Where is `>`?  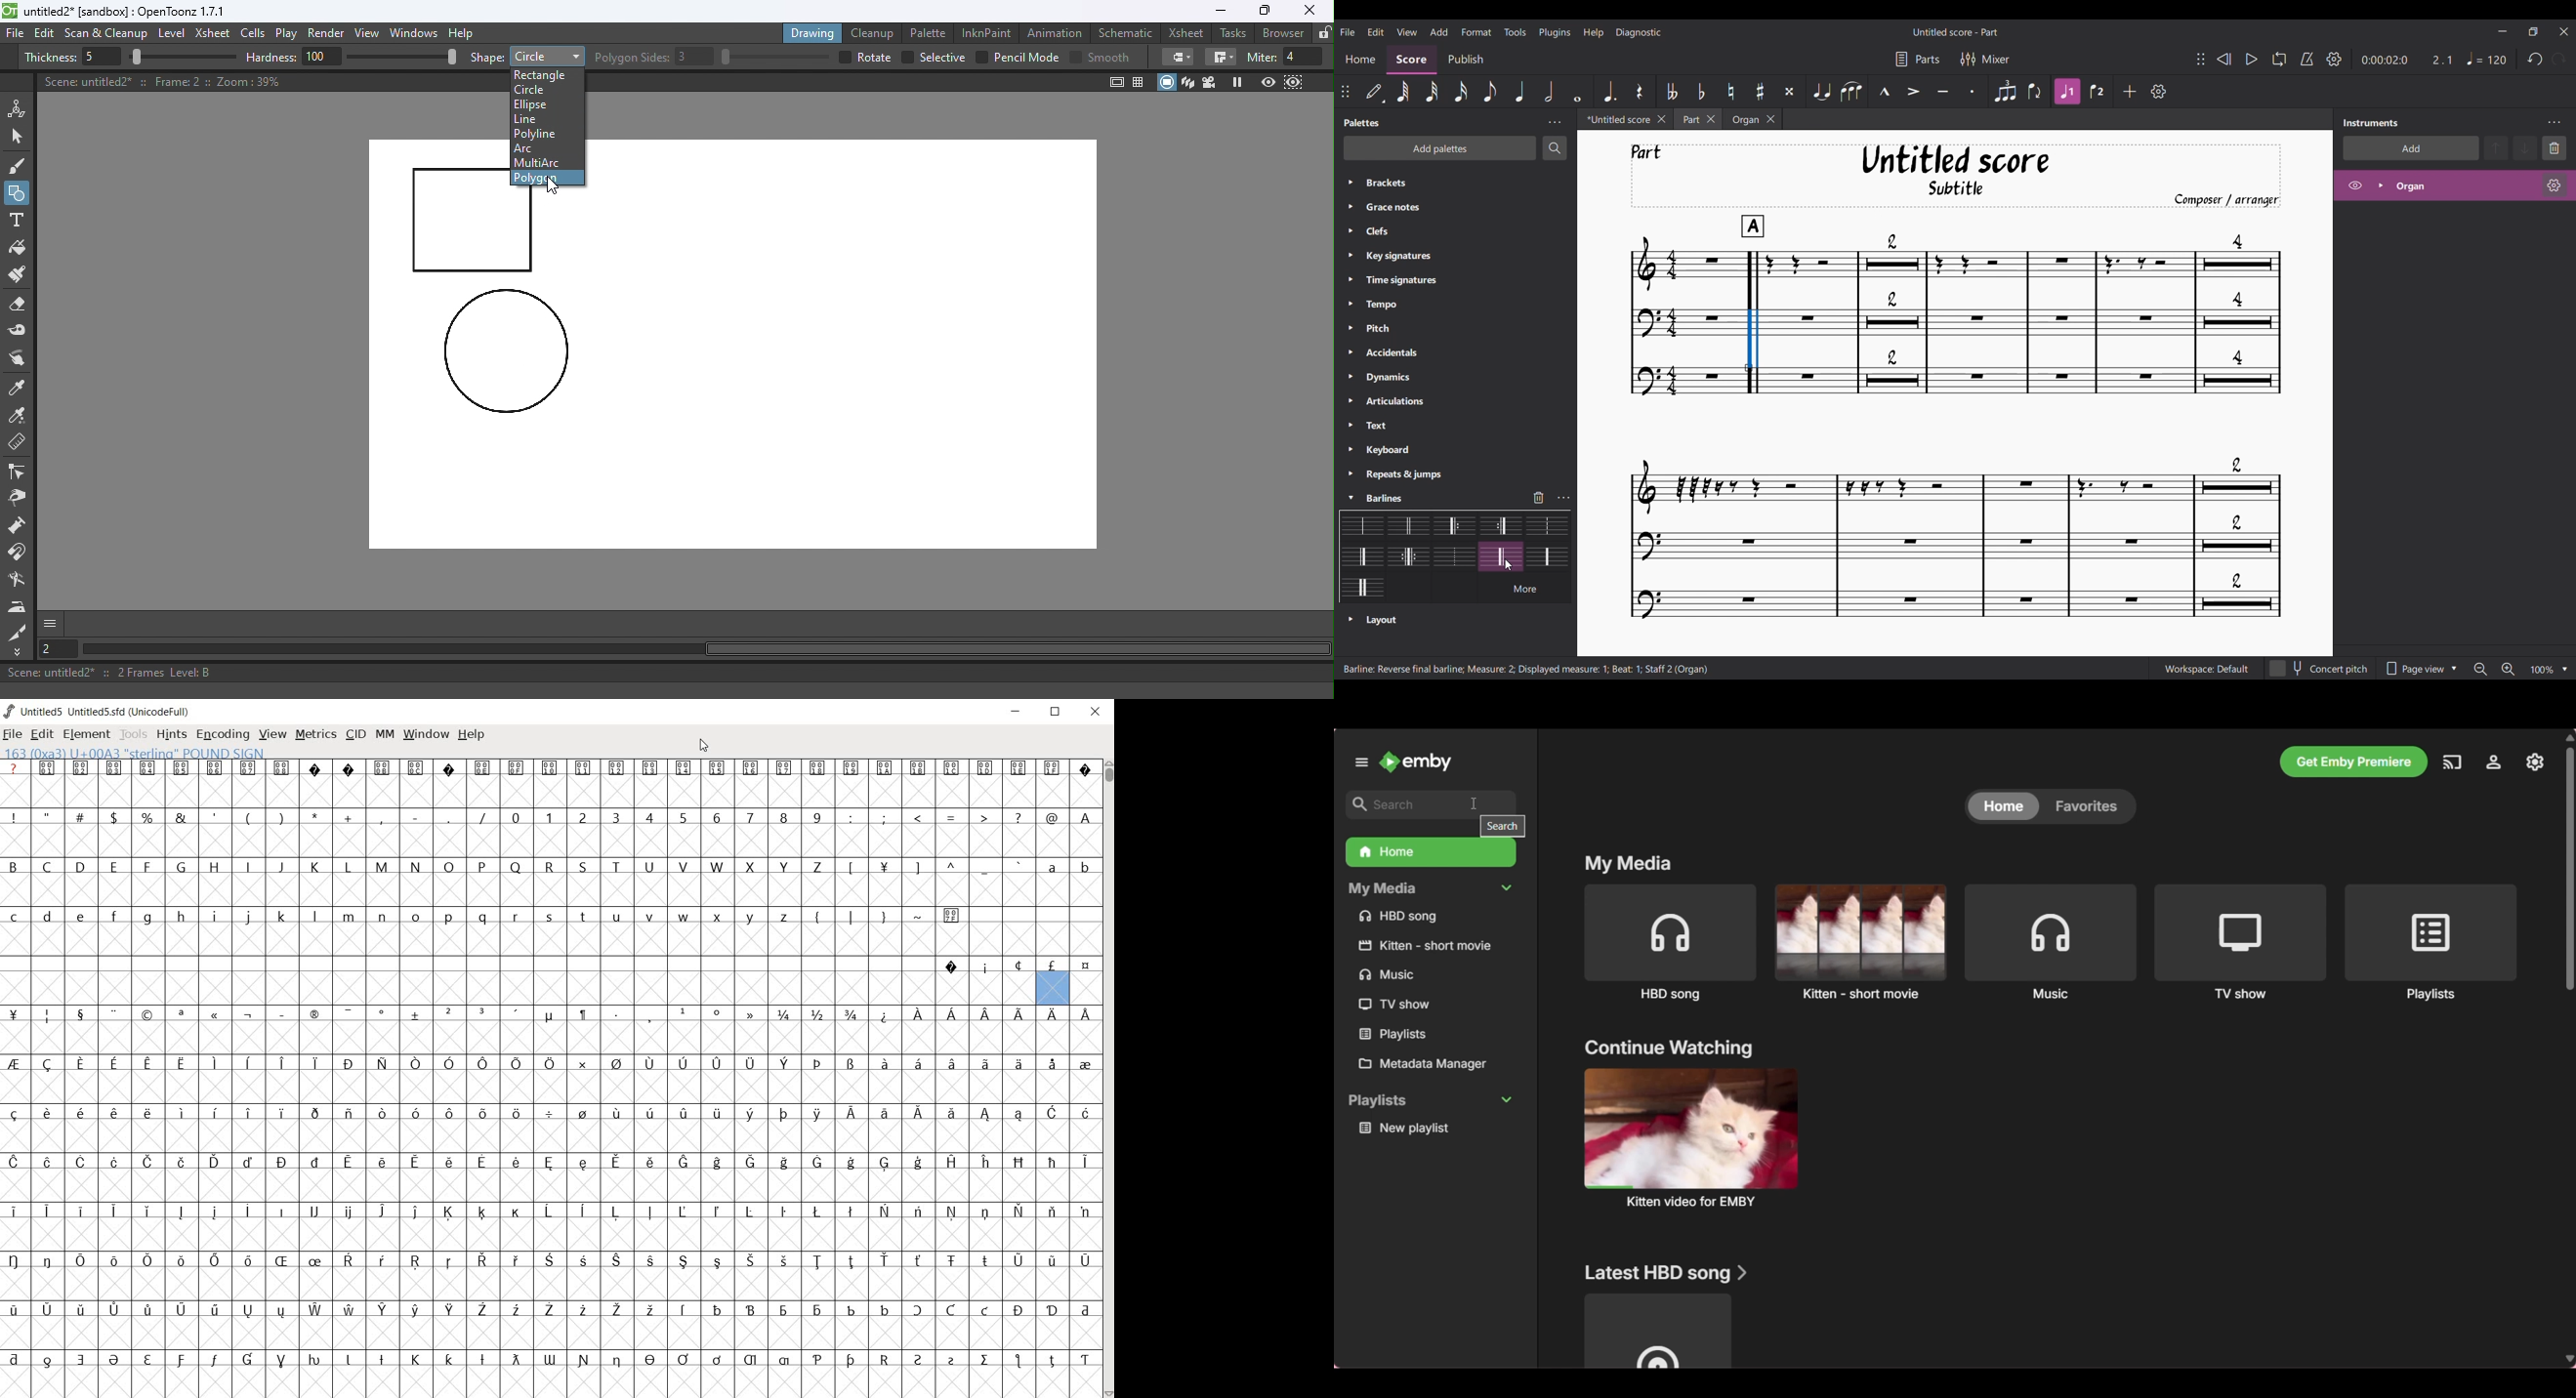
> is located at coordinates (986, 818).